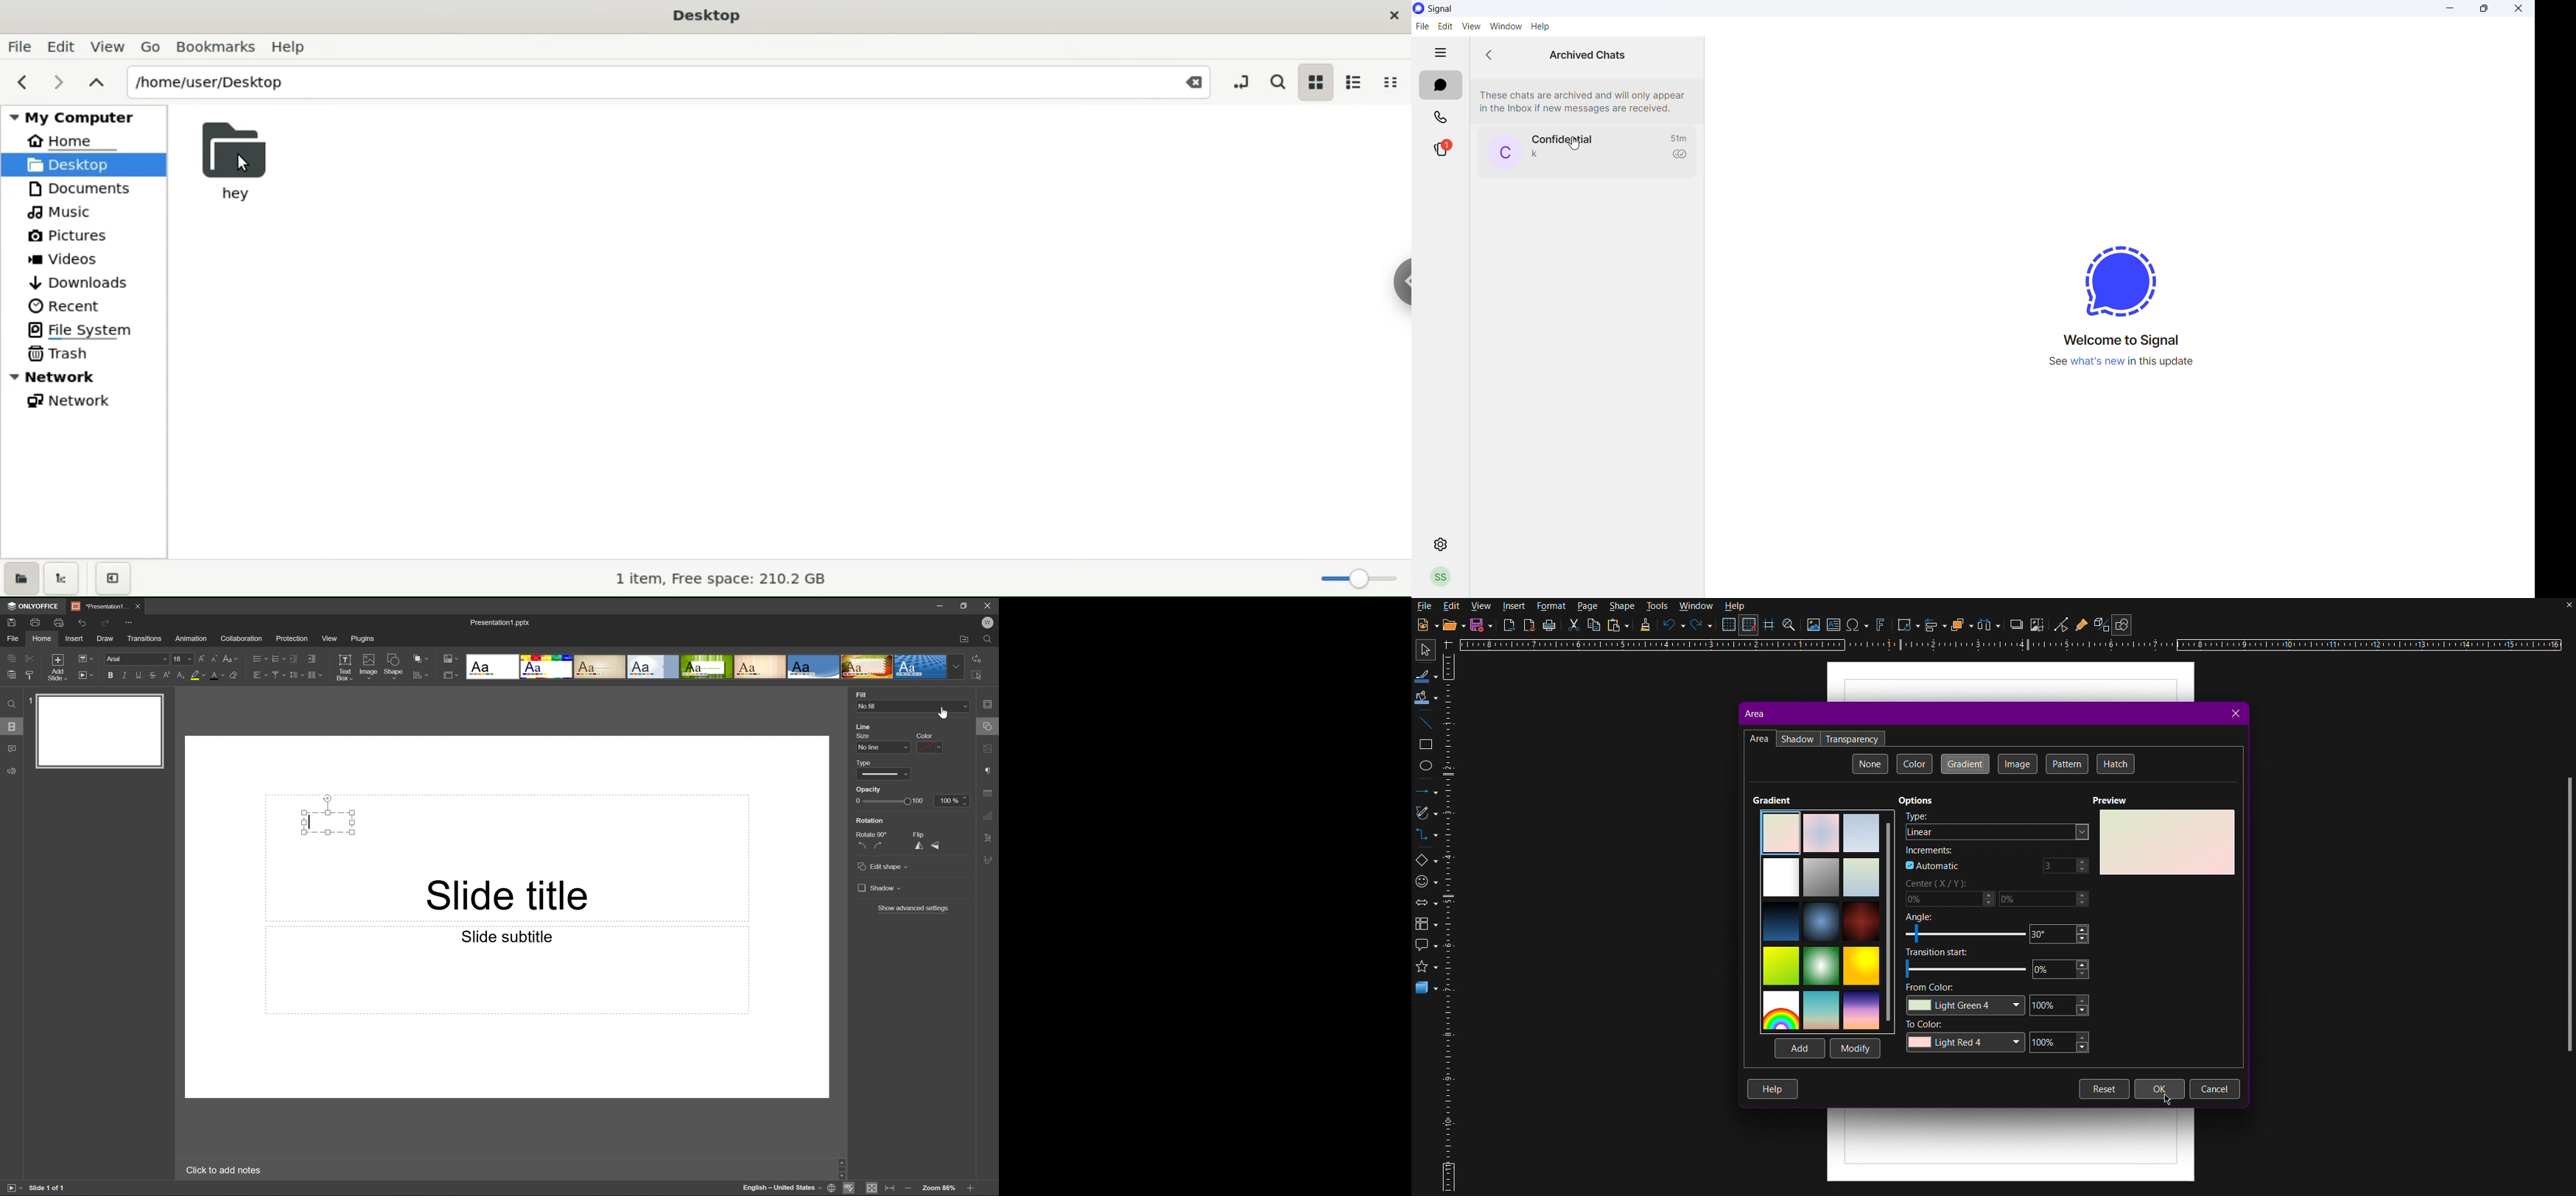 This screenshot has width=2576, height=1204. I want to click on Decrement font size, so click(214, 657).